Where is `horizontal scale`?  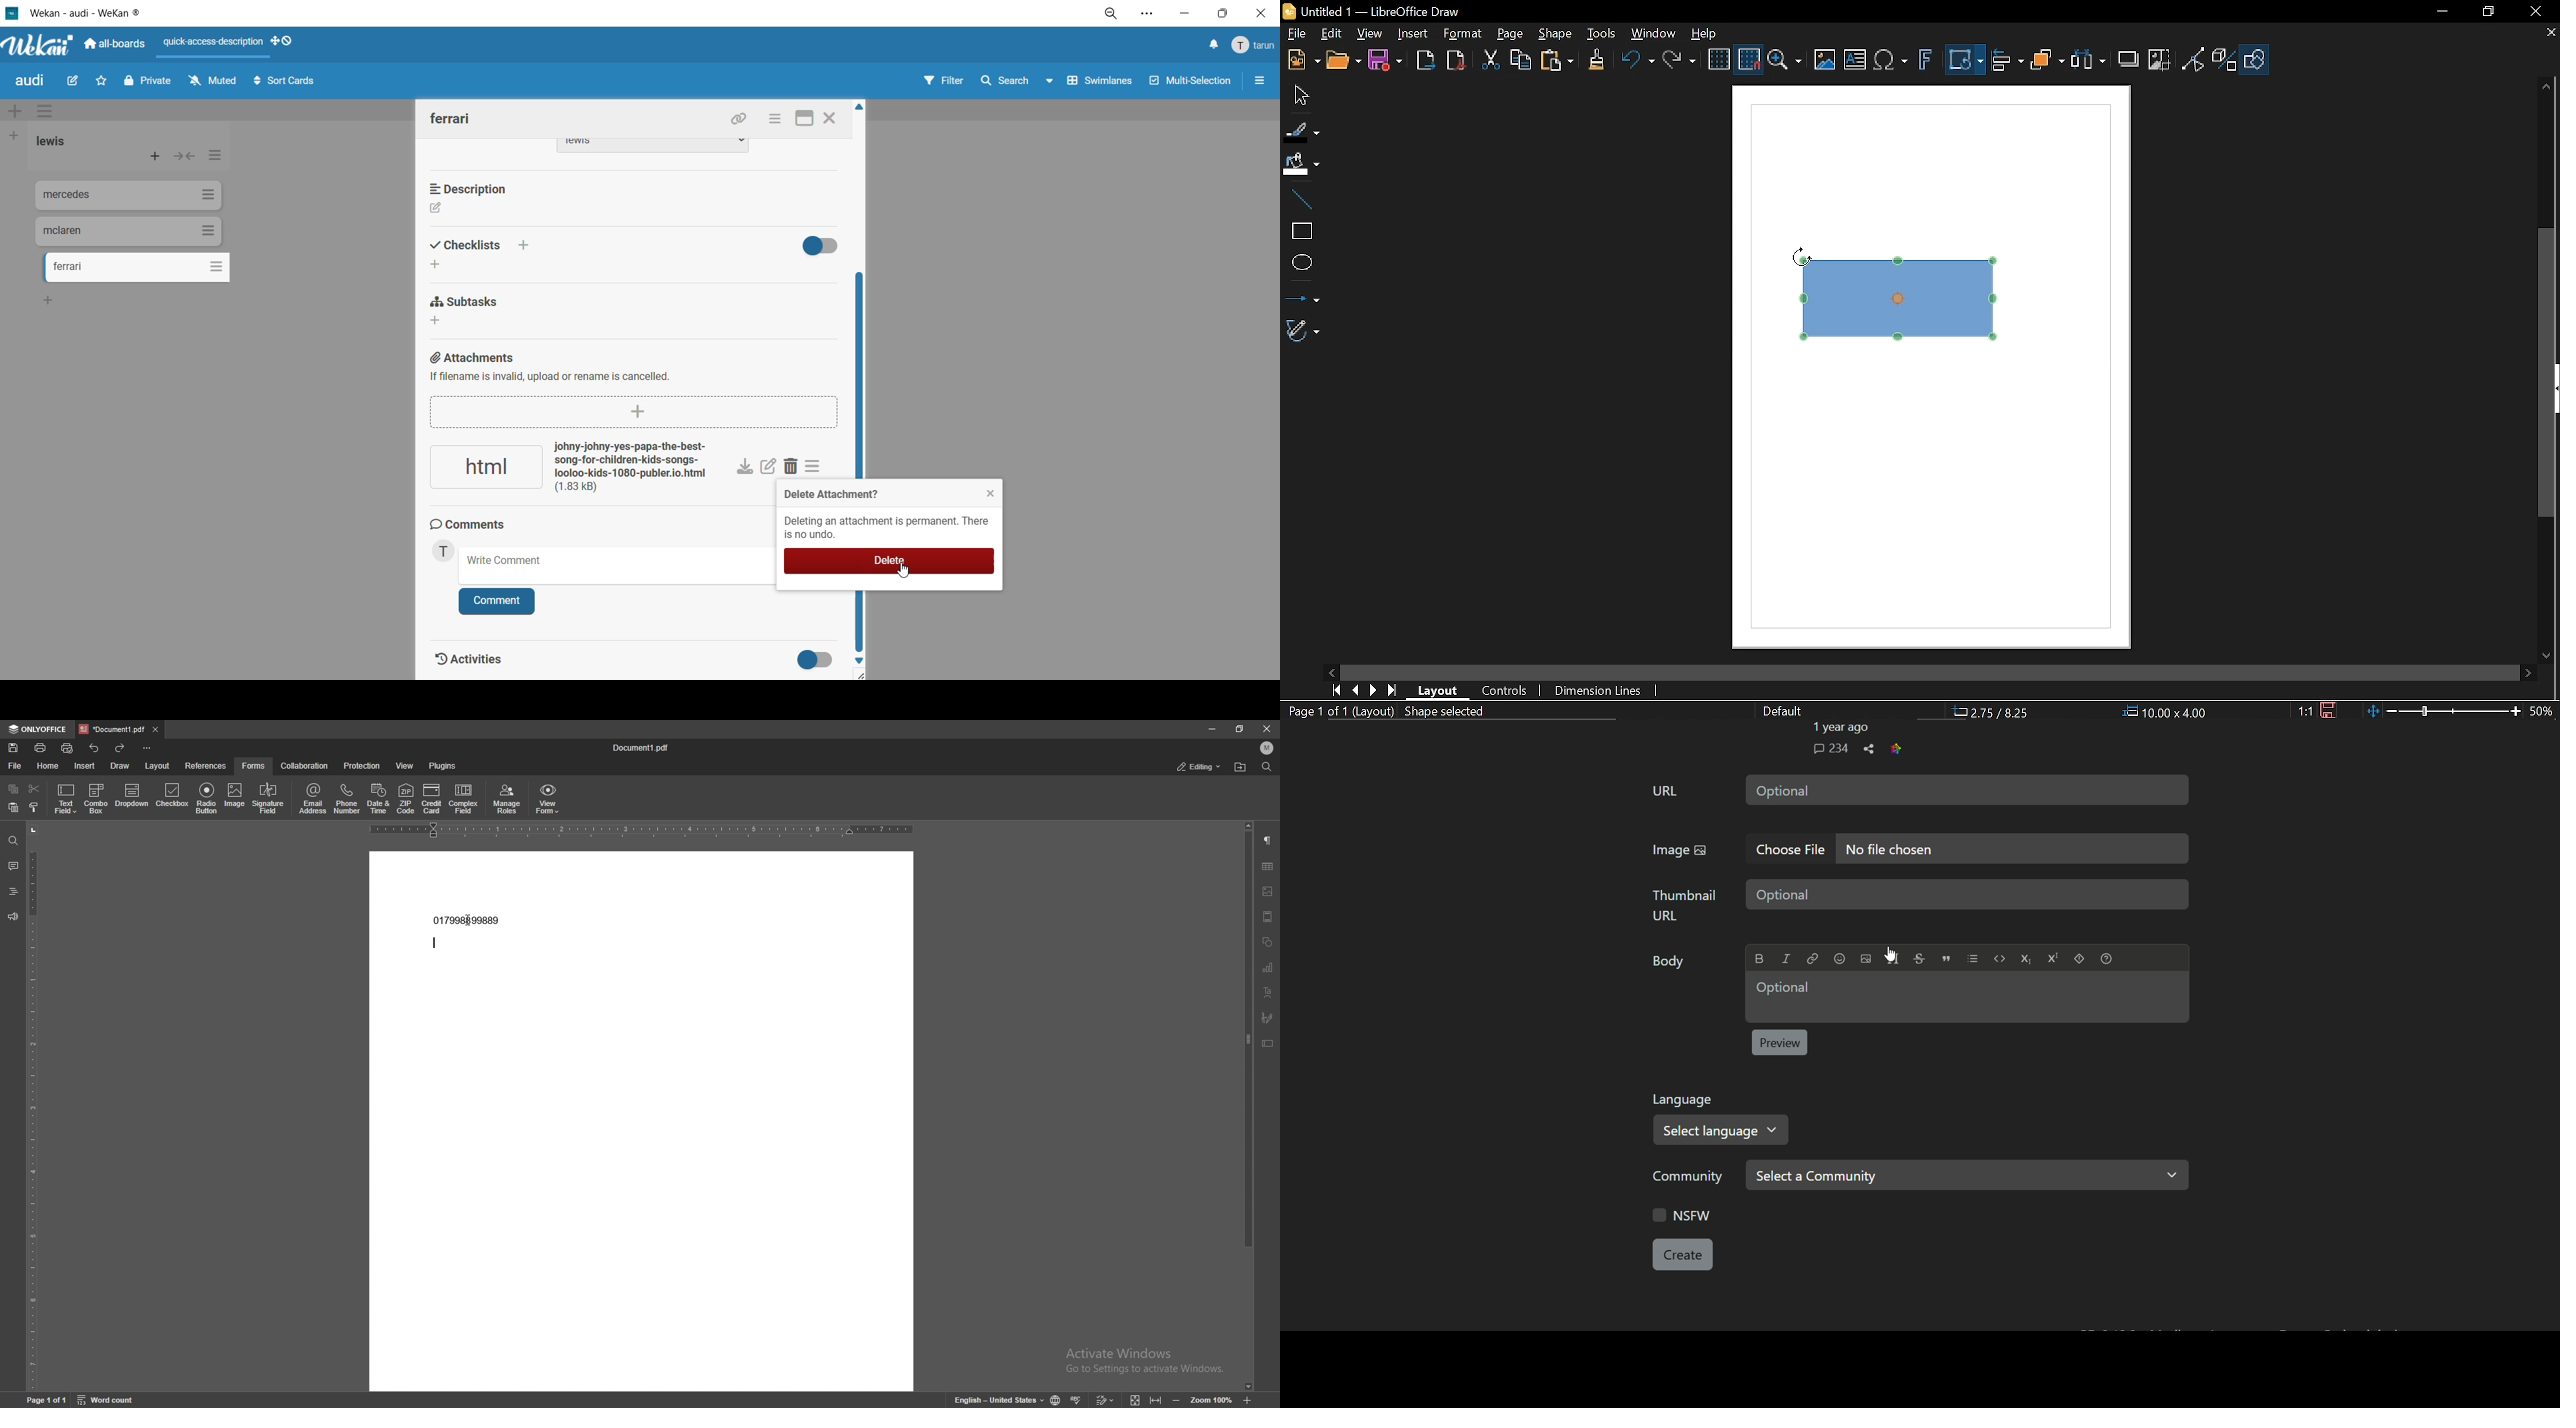 horizontal scale is located at coordinates (642, 830).